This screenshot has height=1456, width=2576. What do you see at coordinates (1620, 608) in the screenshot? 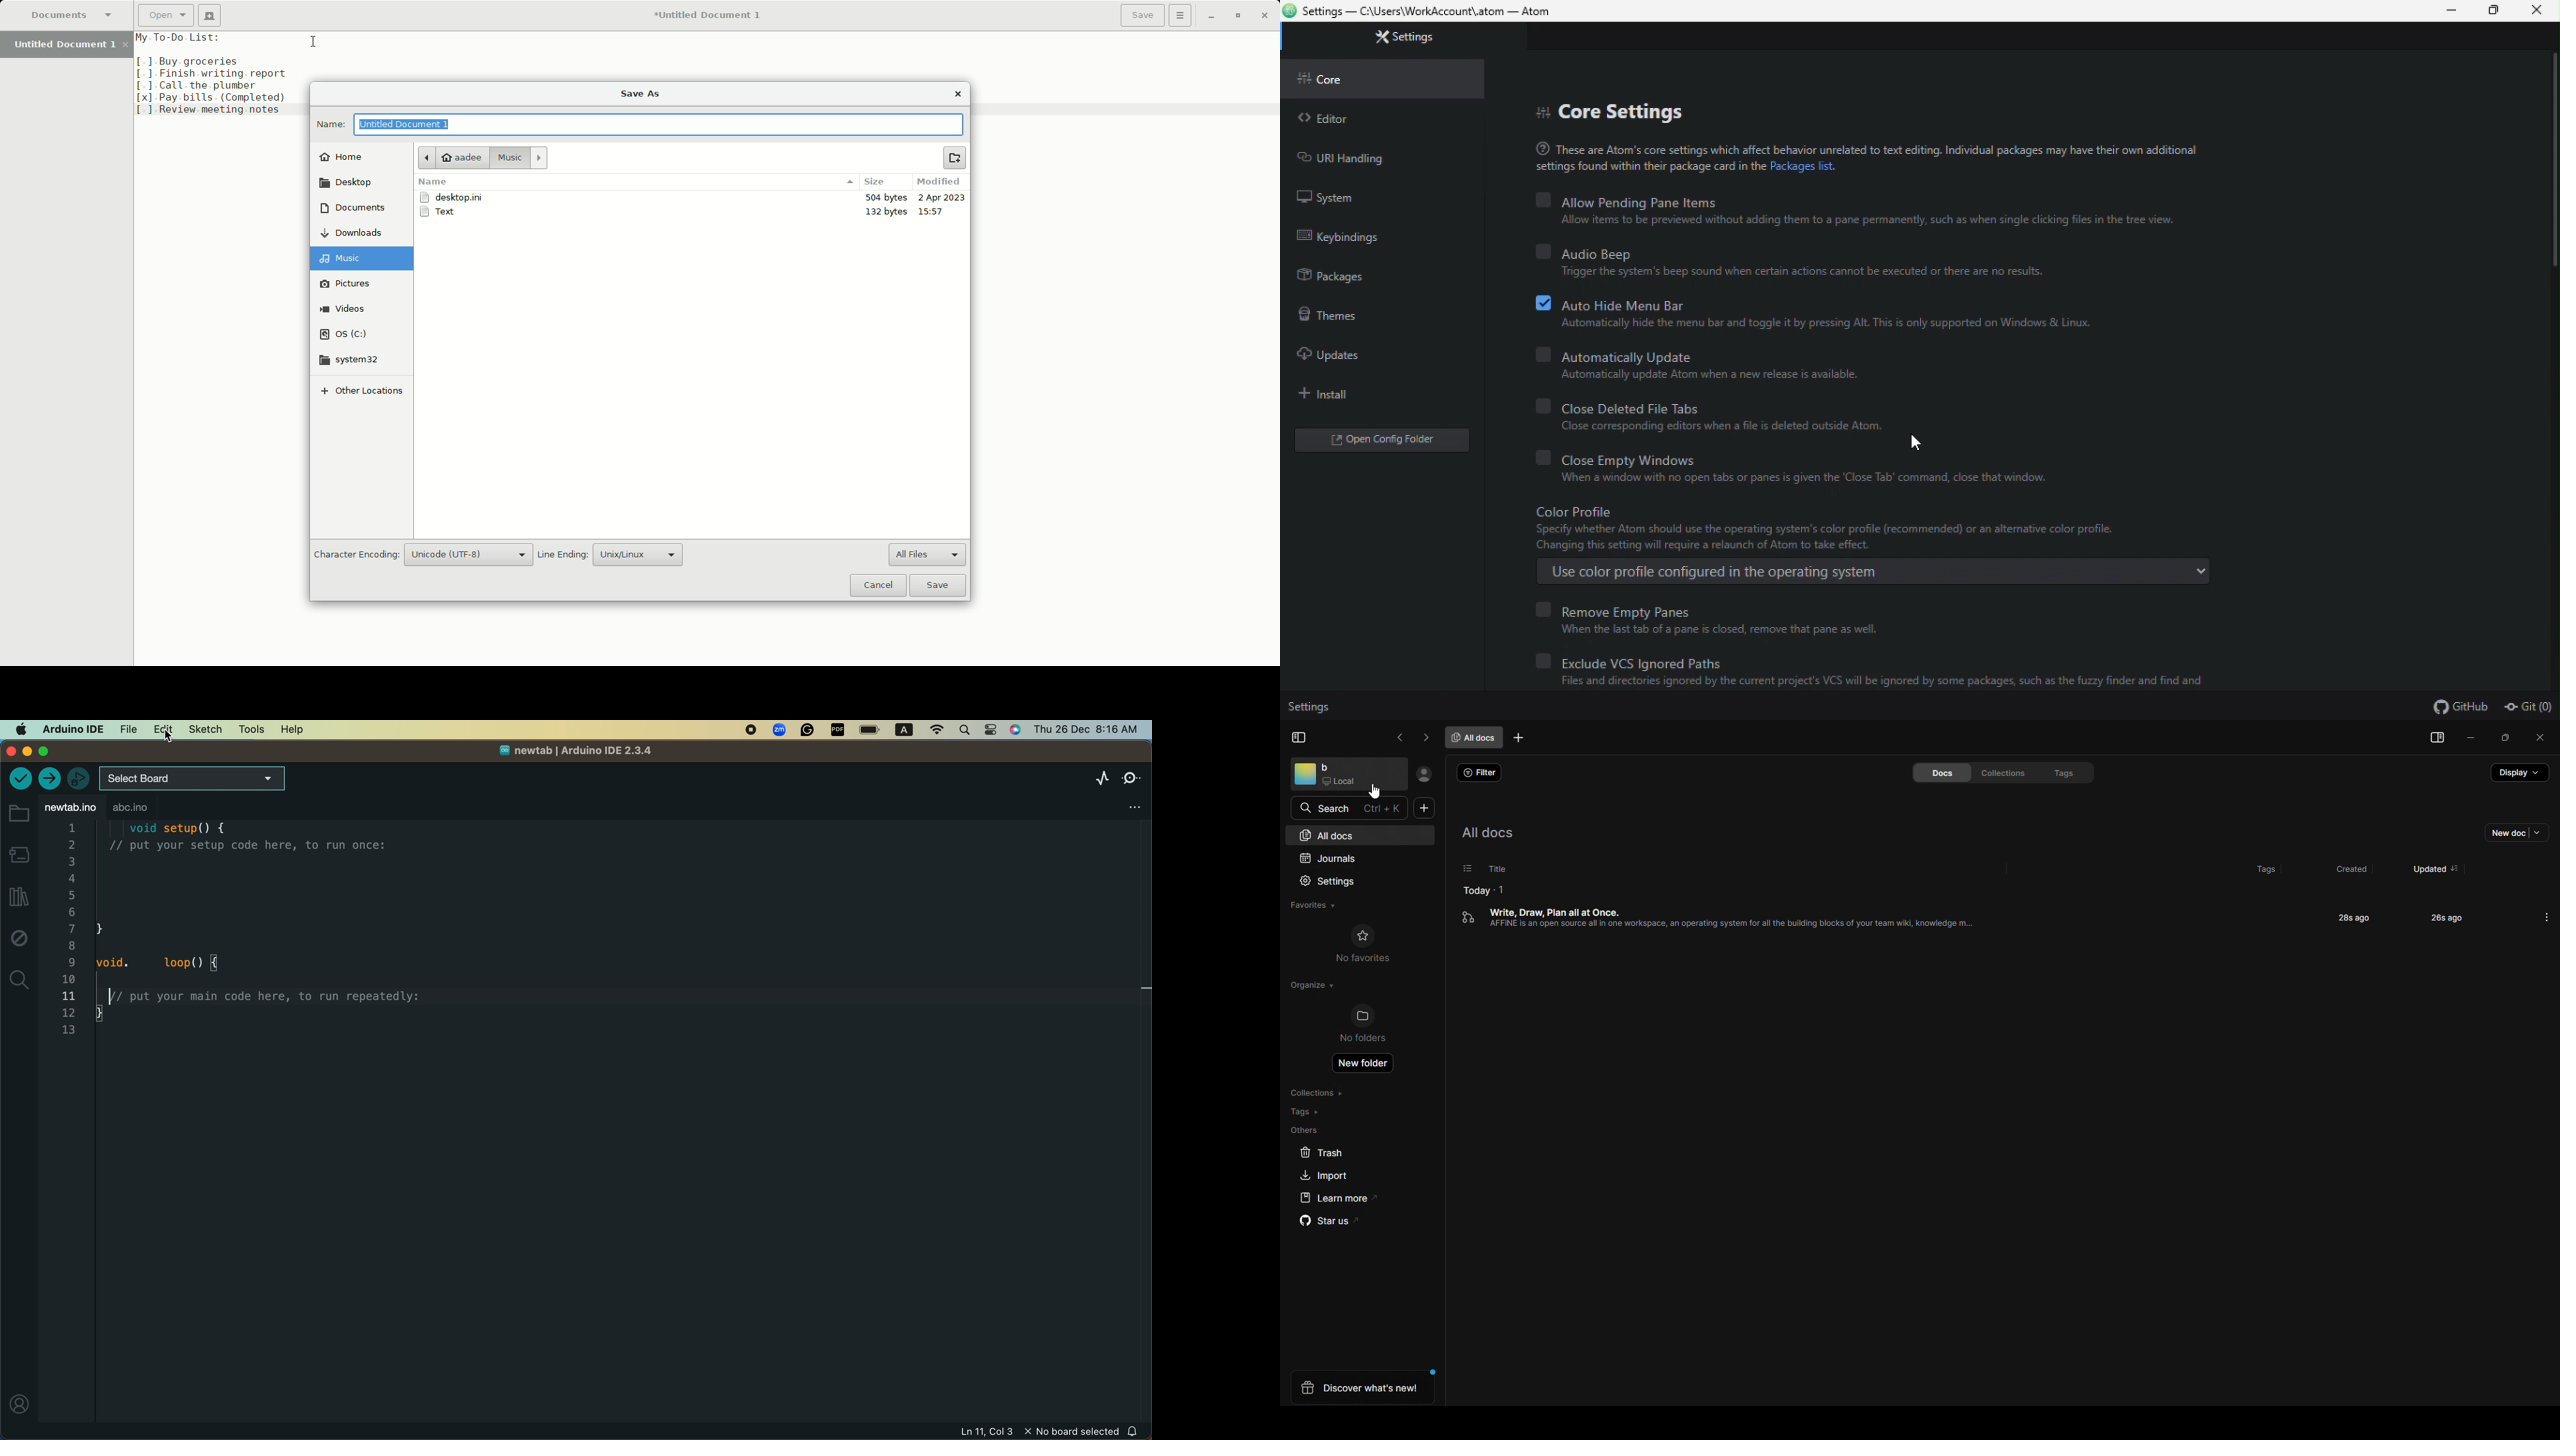
I see `Remove Empty Panes` at bounding box center [1620, 608].